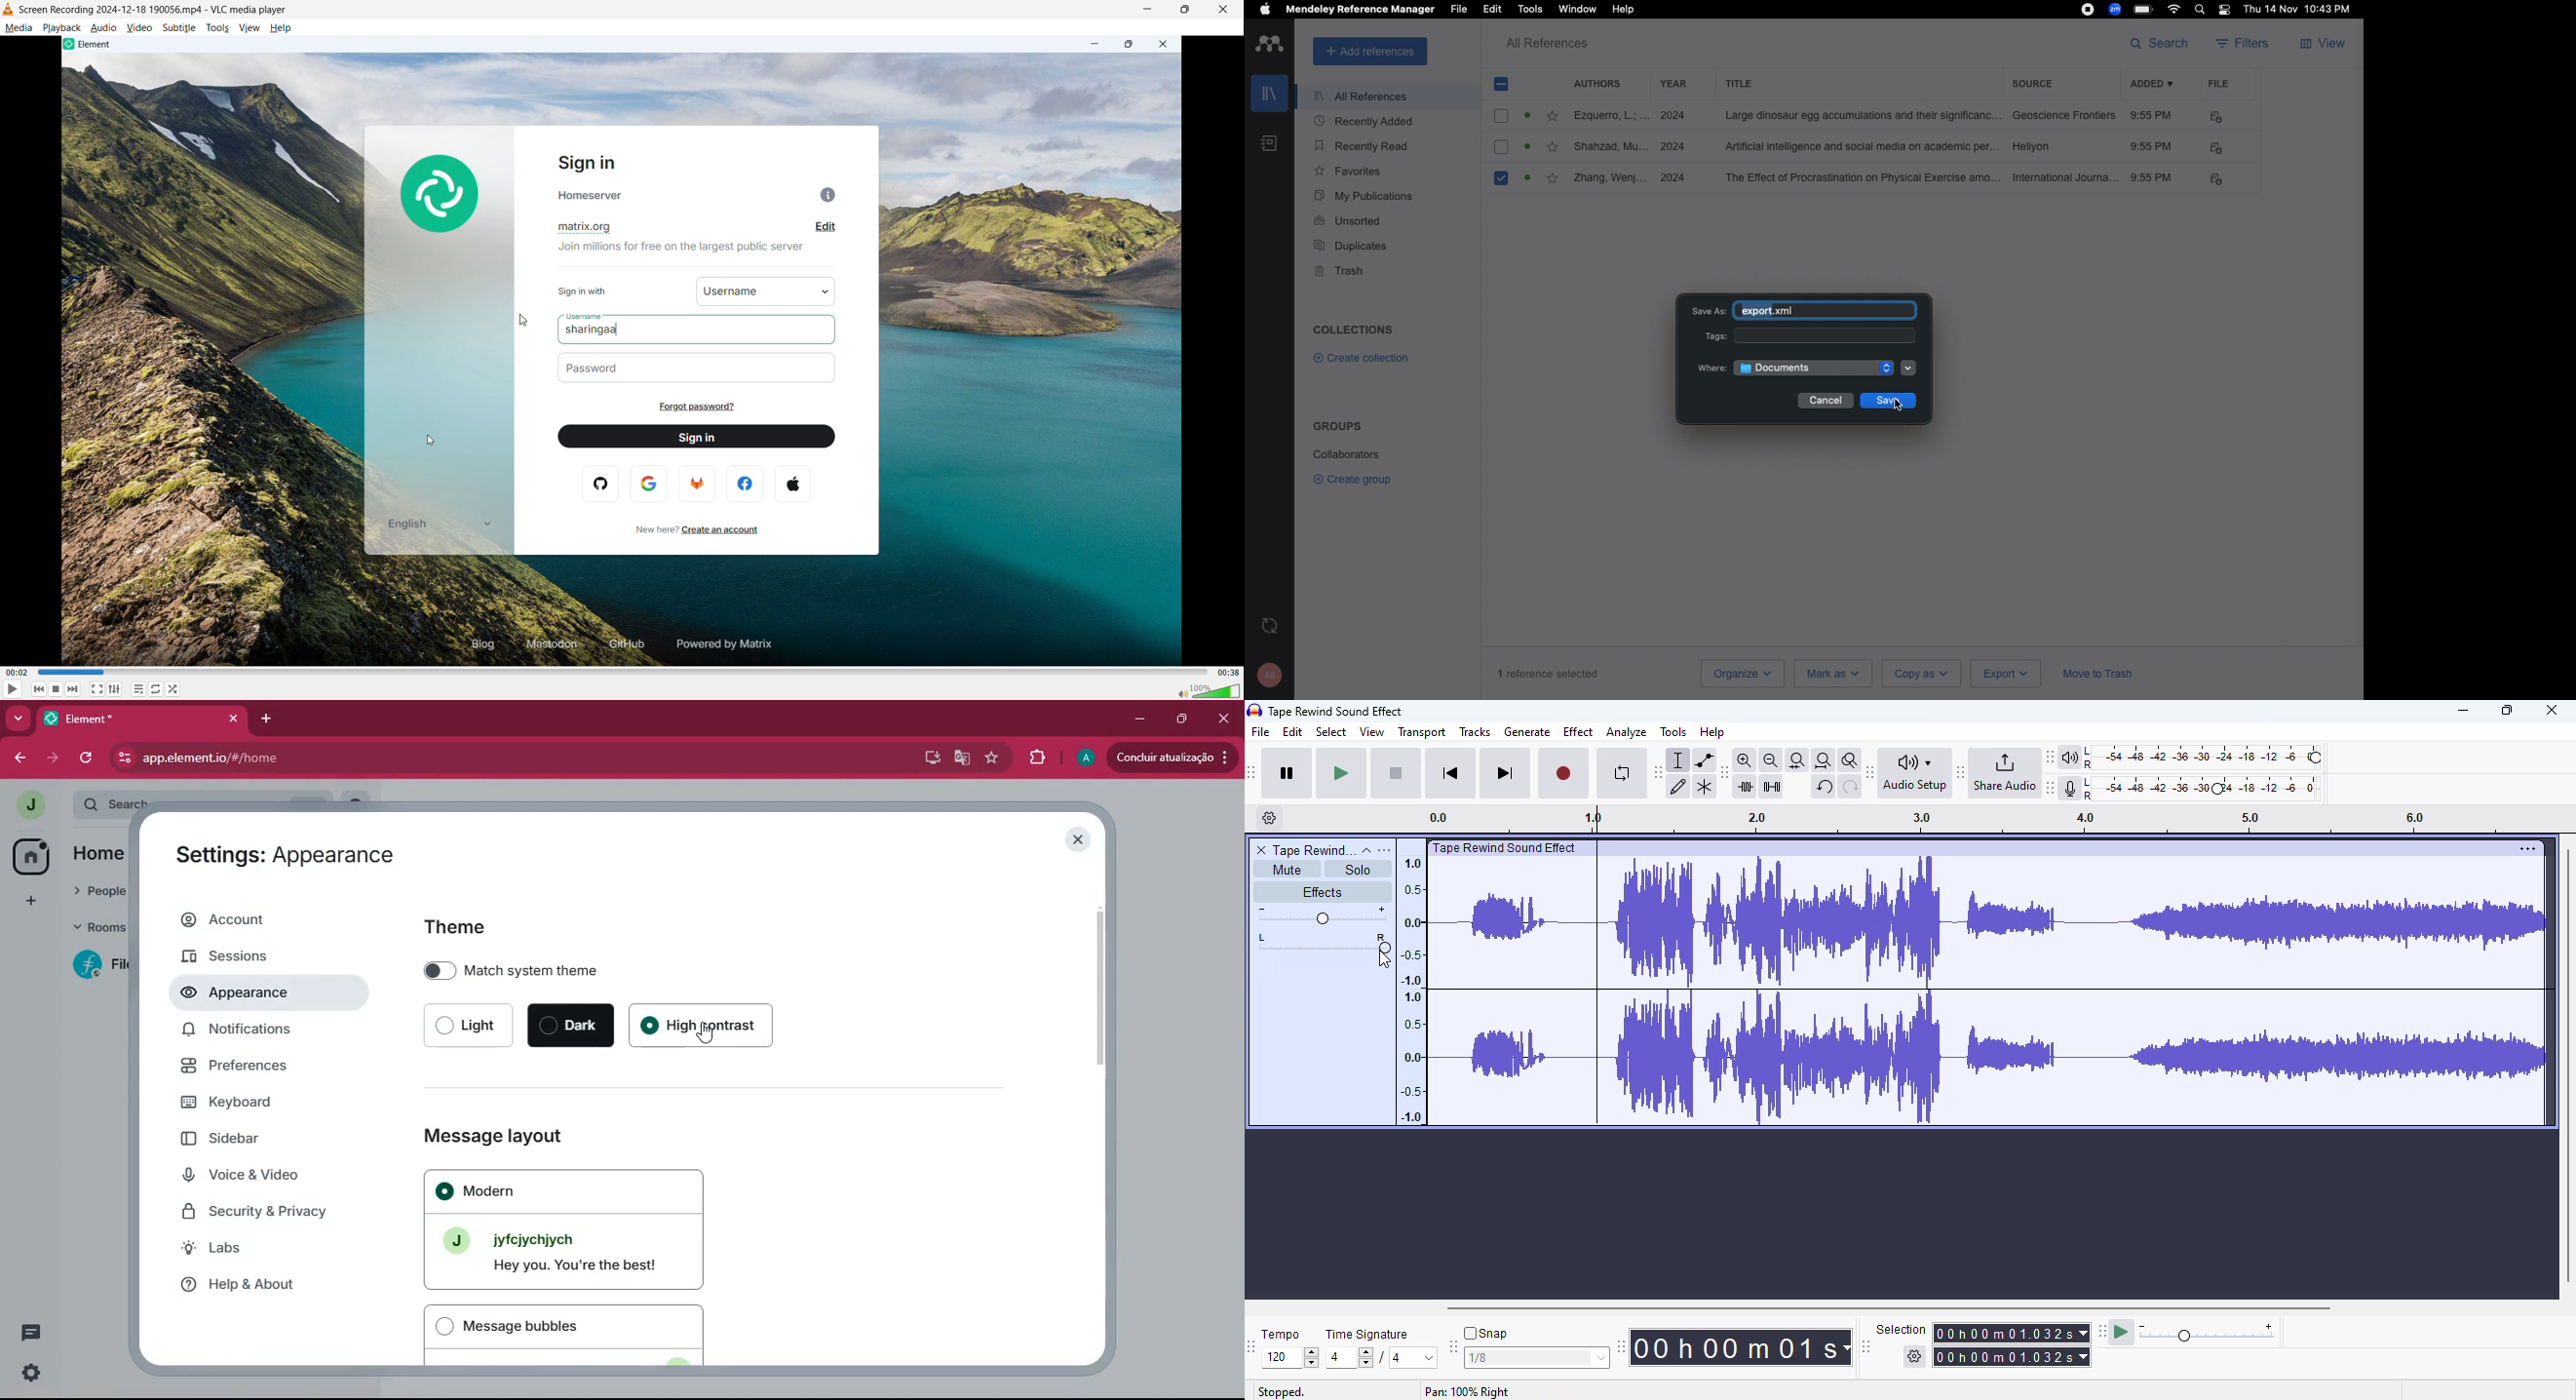  Describe the element at coordinates (87, 759) in the screenshot. I see `refresh` at that location.